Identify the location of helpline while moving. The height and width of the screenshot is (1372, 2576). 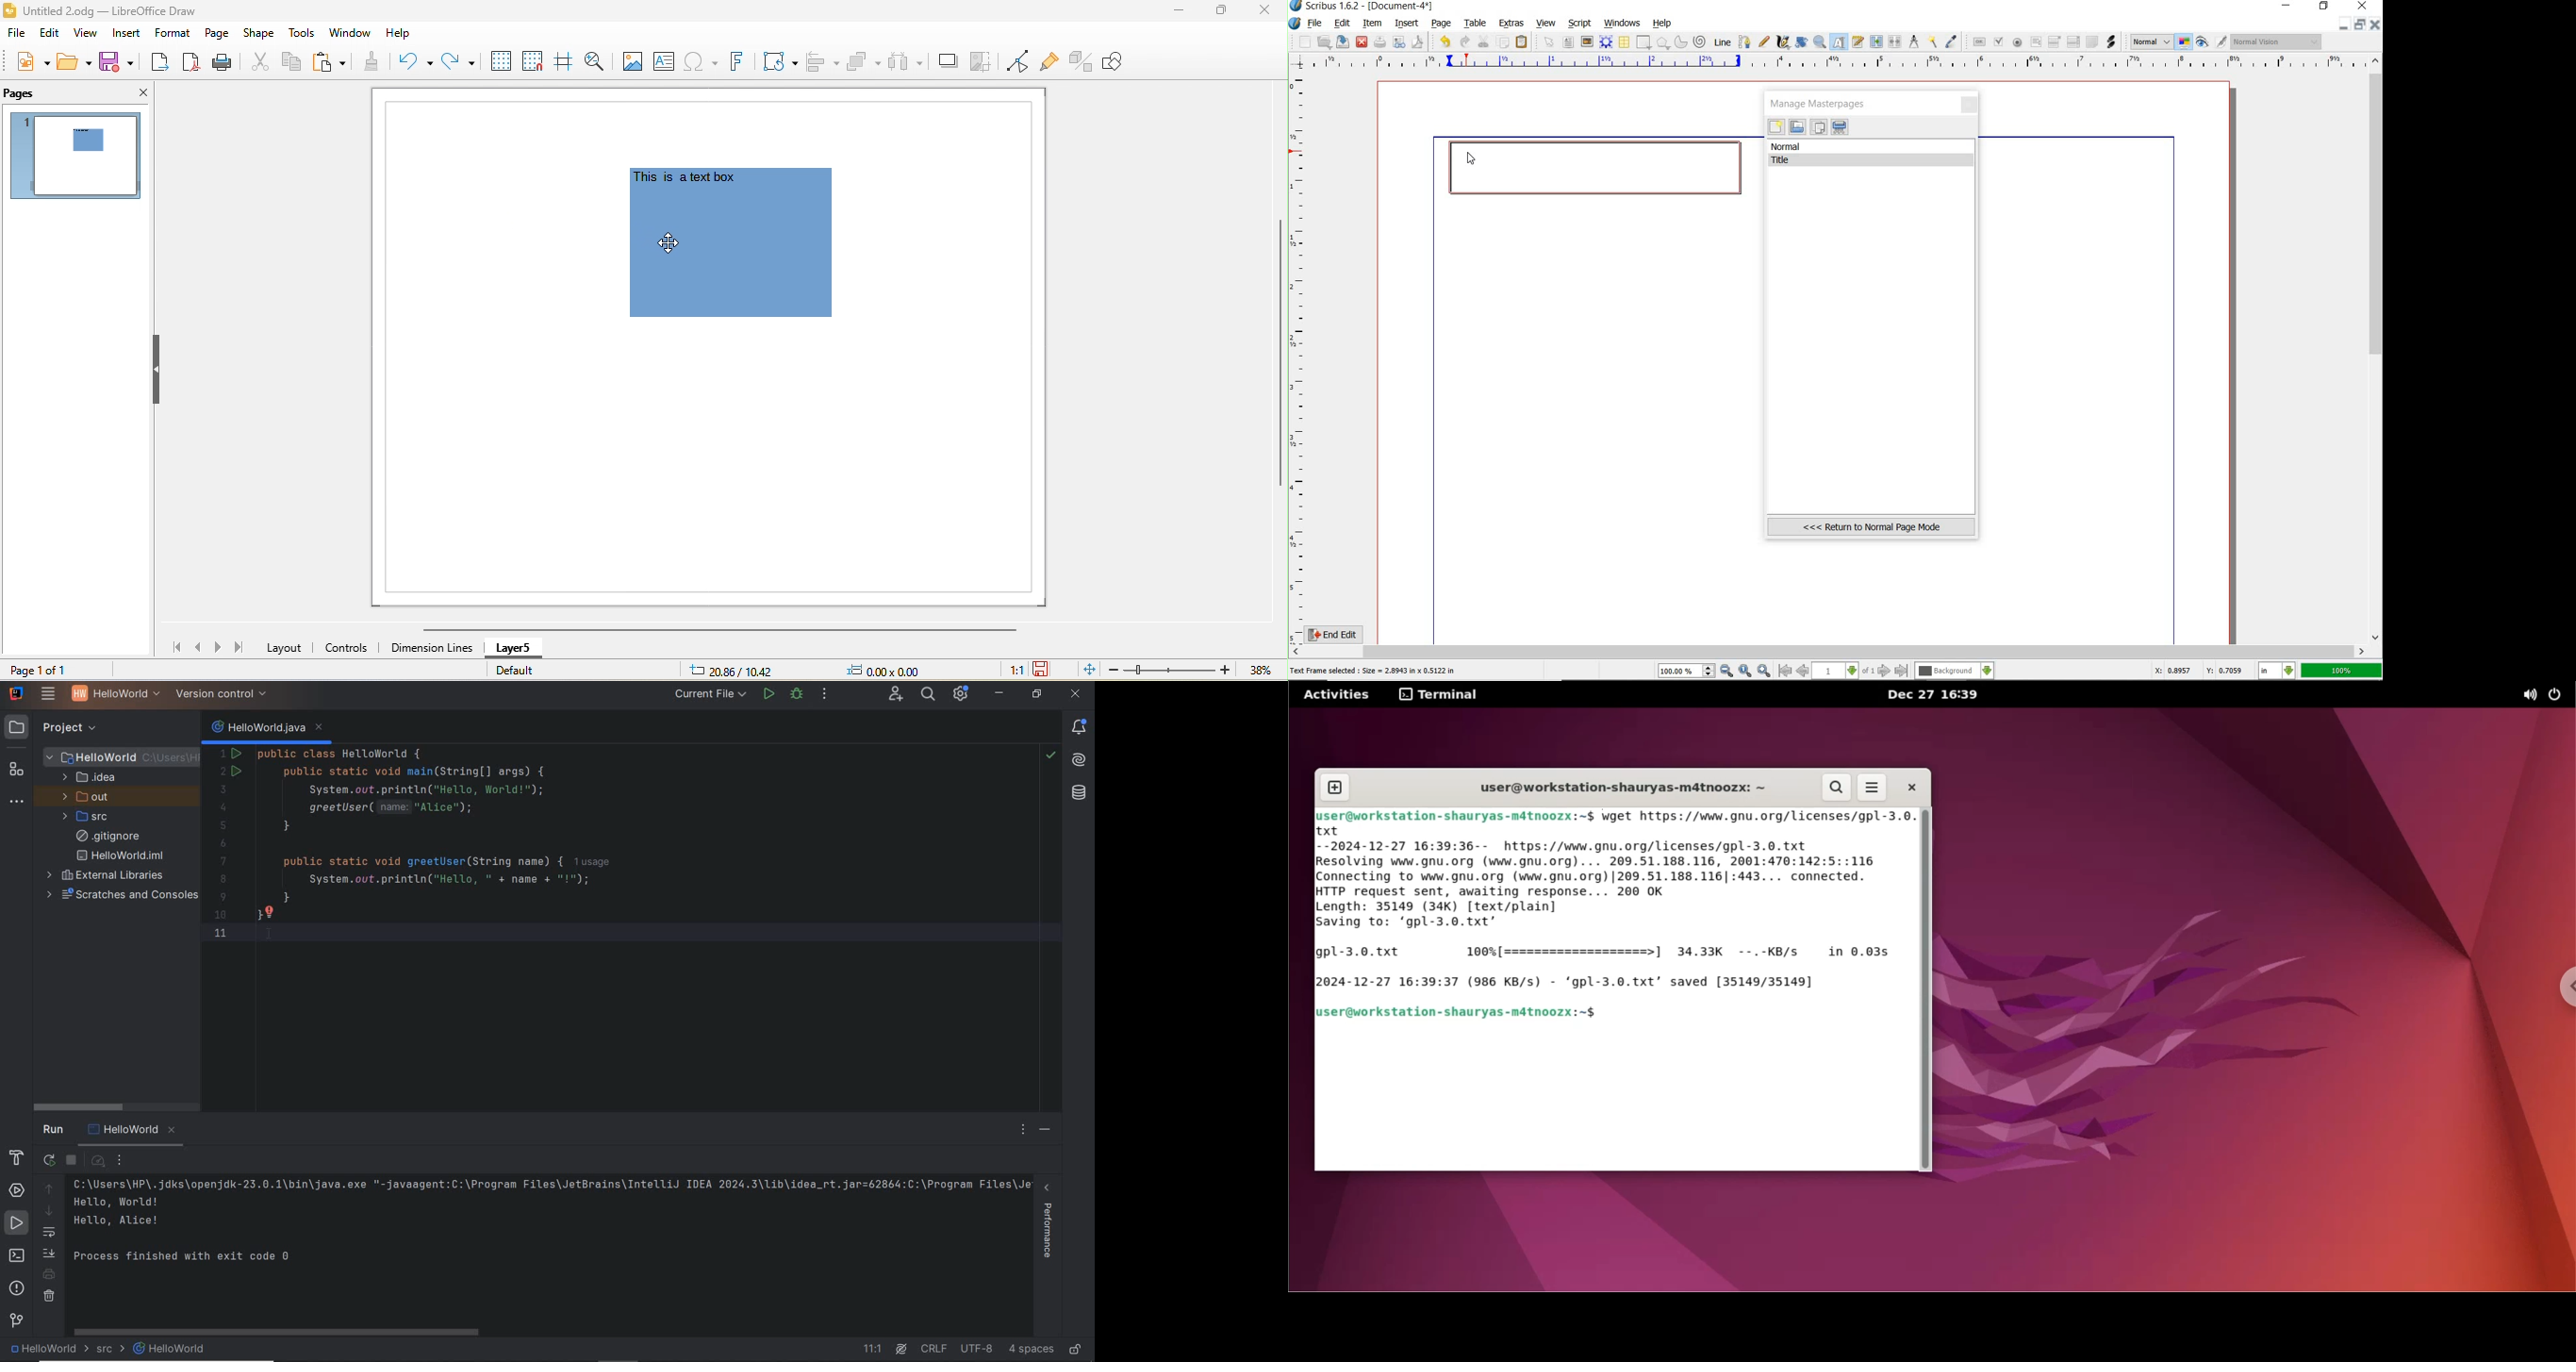
(568, 61).